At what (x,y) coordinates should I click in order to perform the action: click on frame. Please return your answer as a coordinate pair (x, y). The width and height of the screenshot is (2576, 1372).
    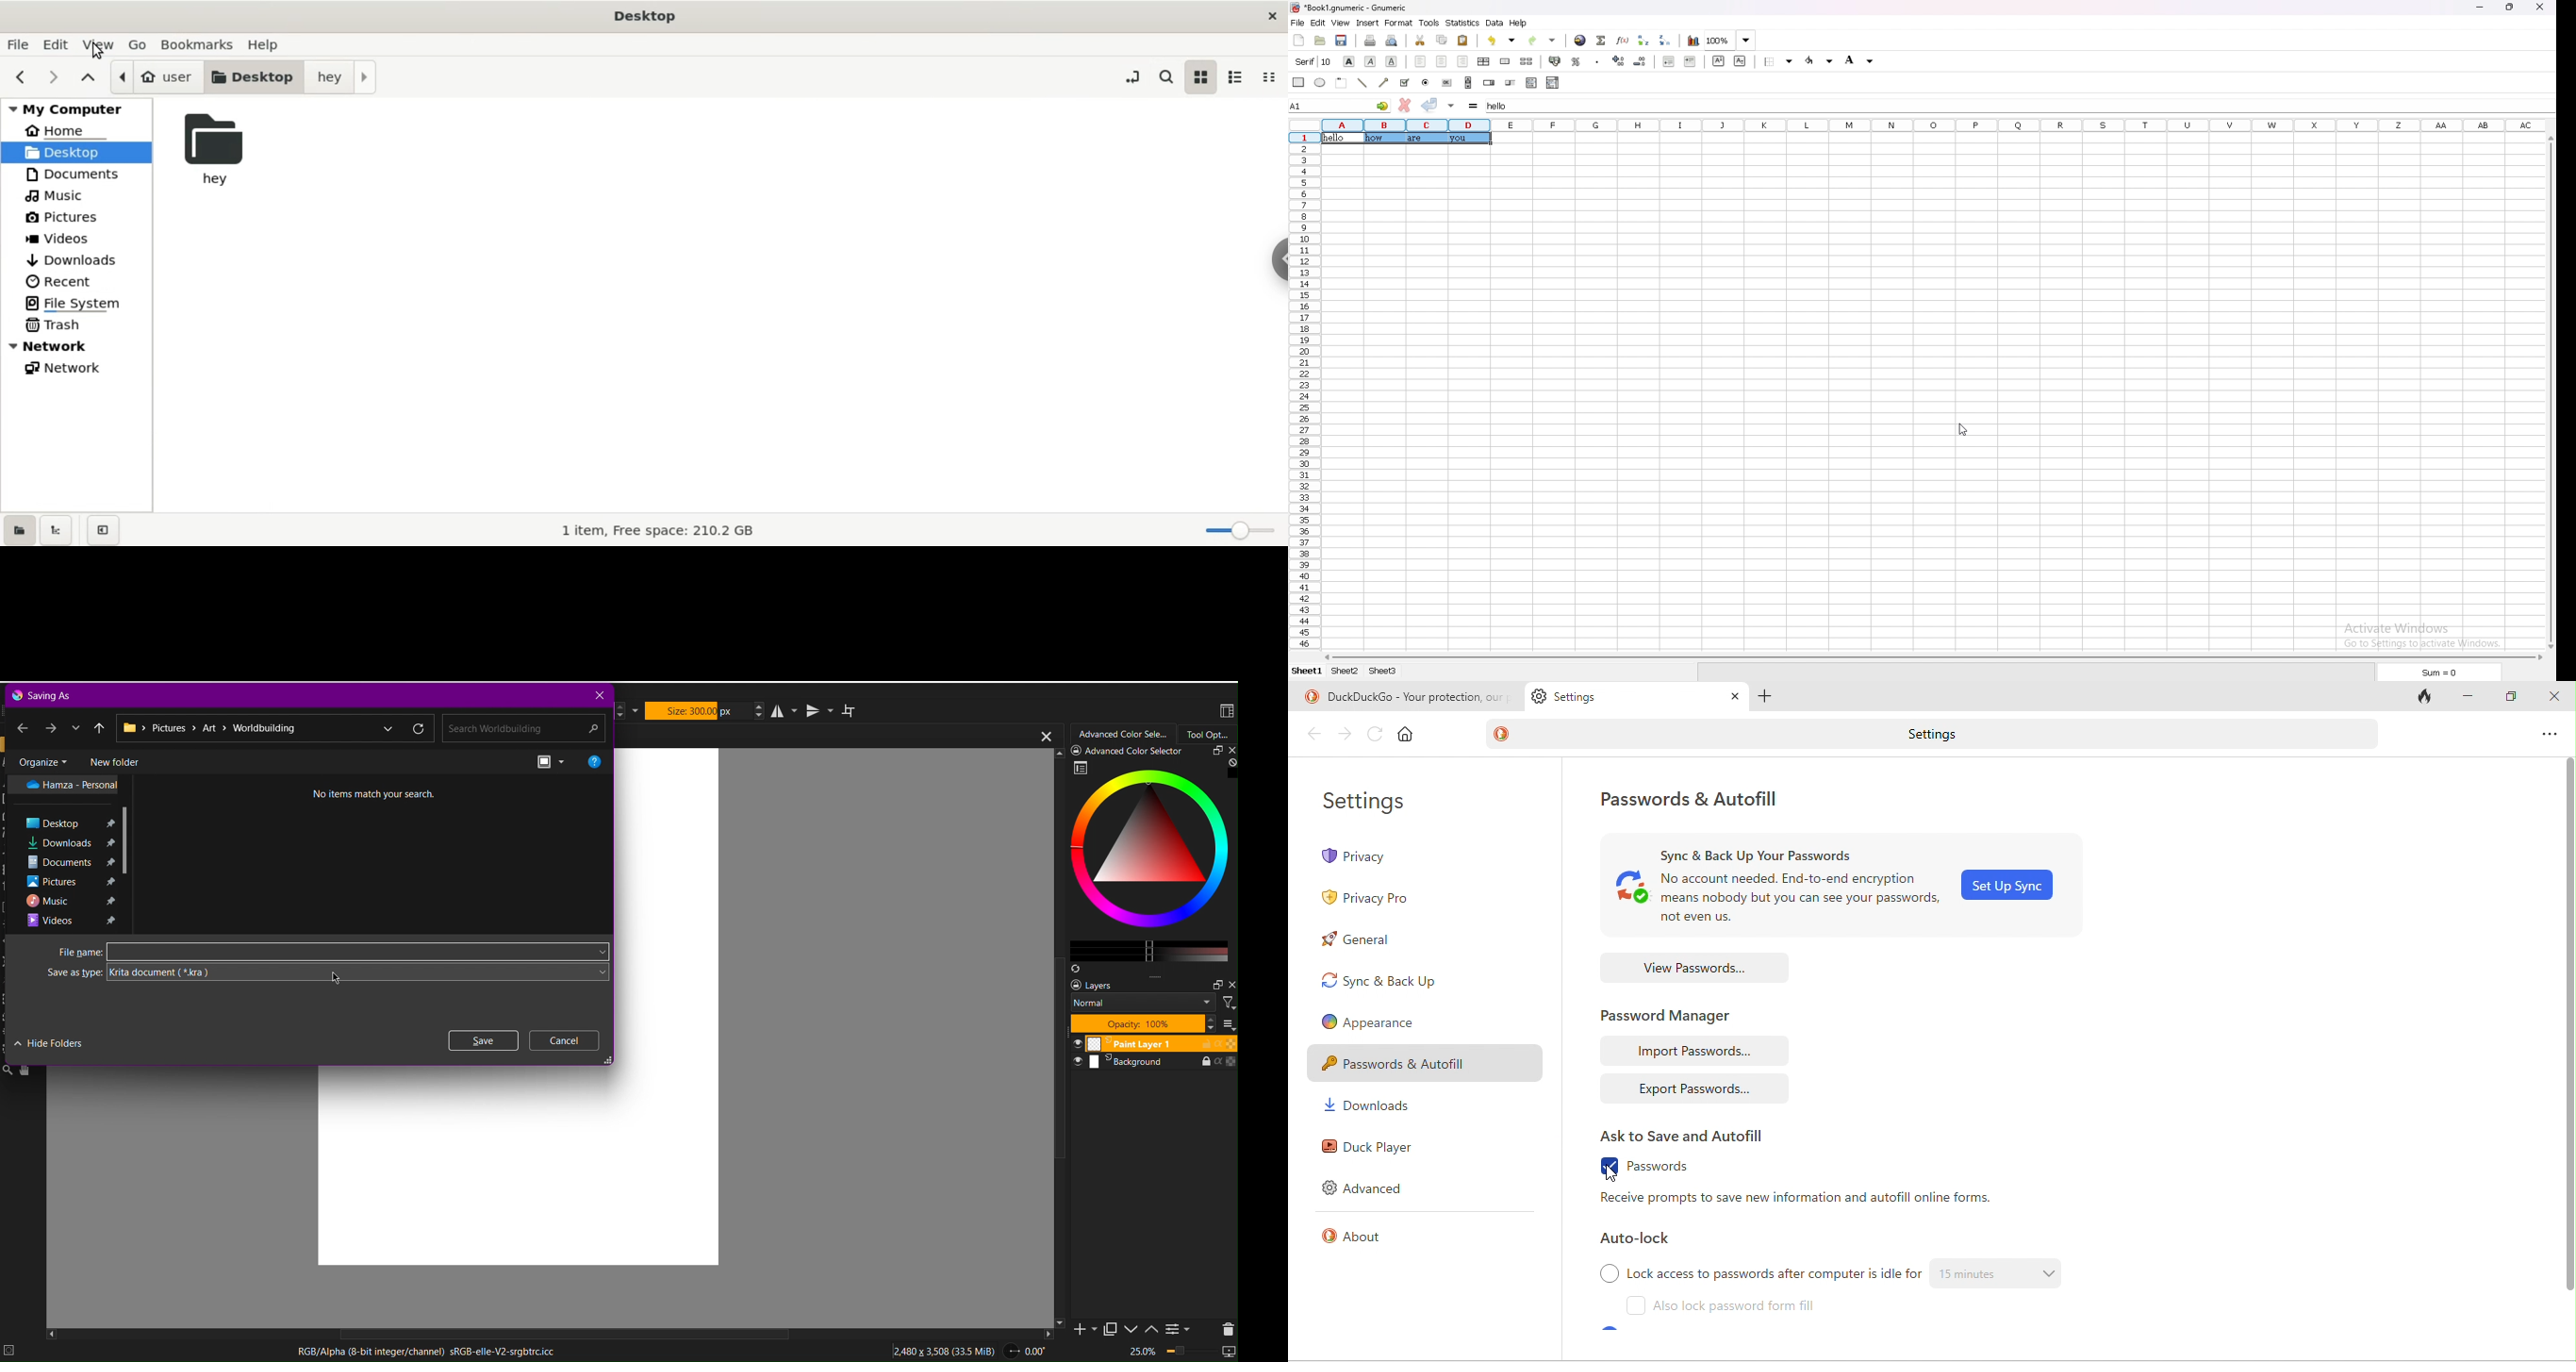
    Looking at the image, I should click on (1341, 83).